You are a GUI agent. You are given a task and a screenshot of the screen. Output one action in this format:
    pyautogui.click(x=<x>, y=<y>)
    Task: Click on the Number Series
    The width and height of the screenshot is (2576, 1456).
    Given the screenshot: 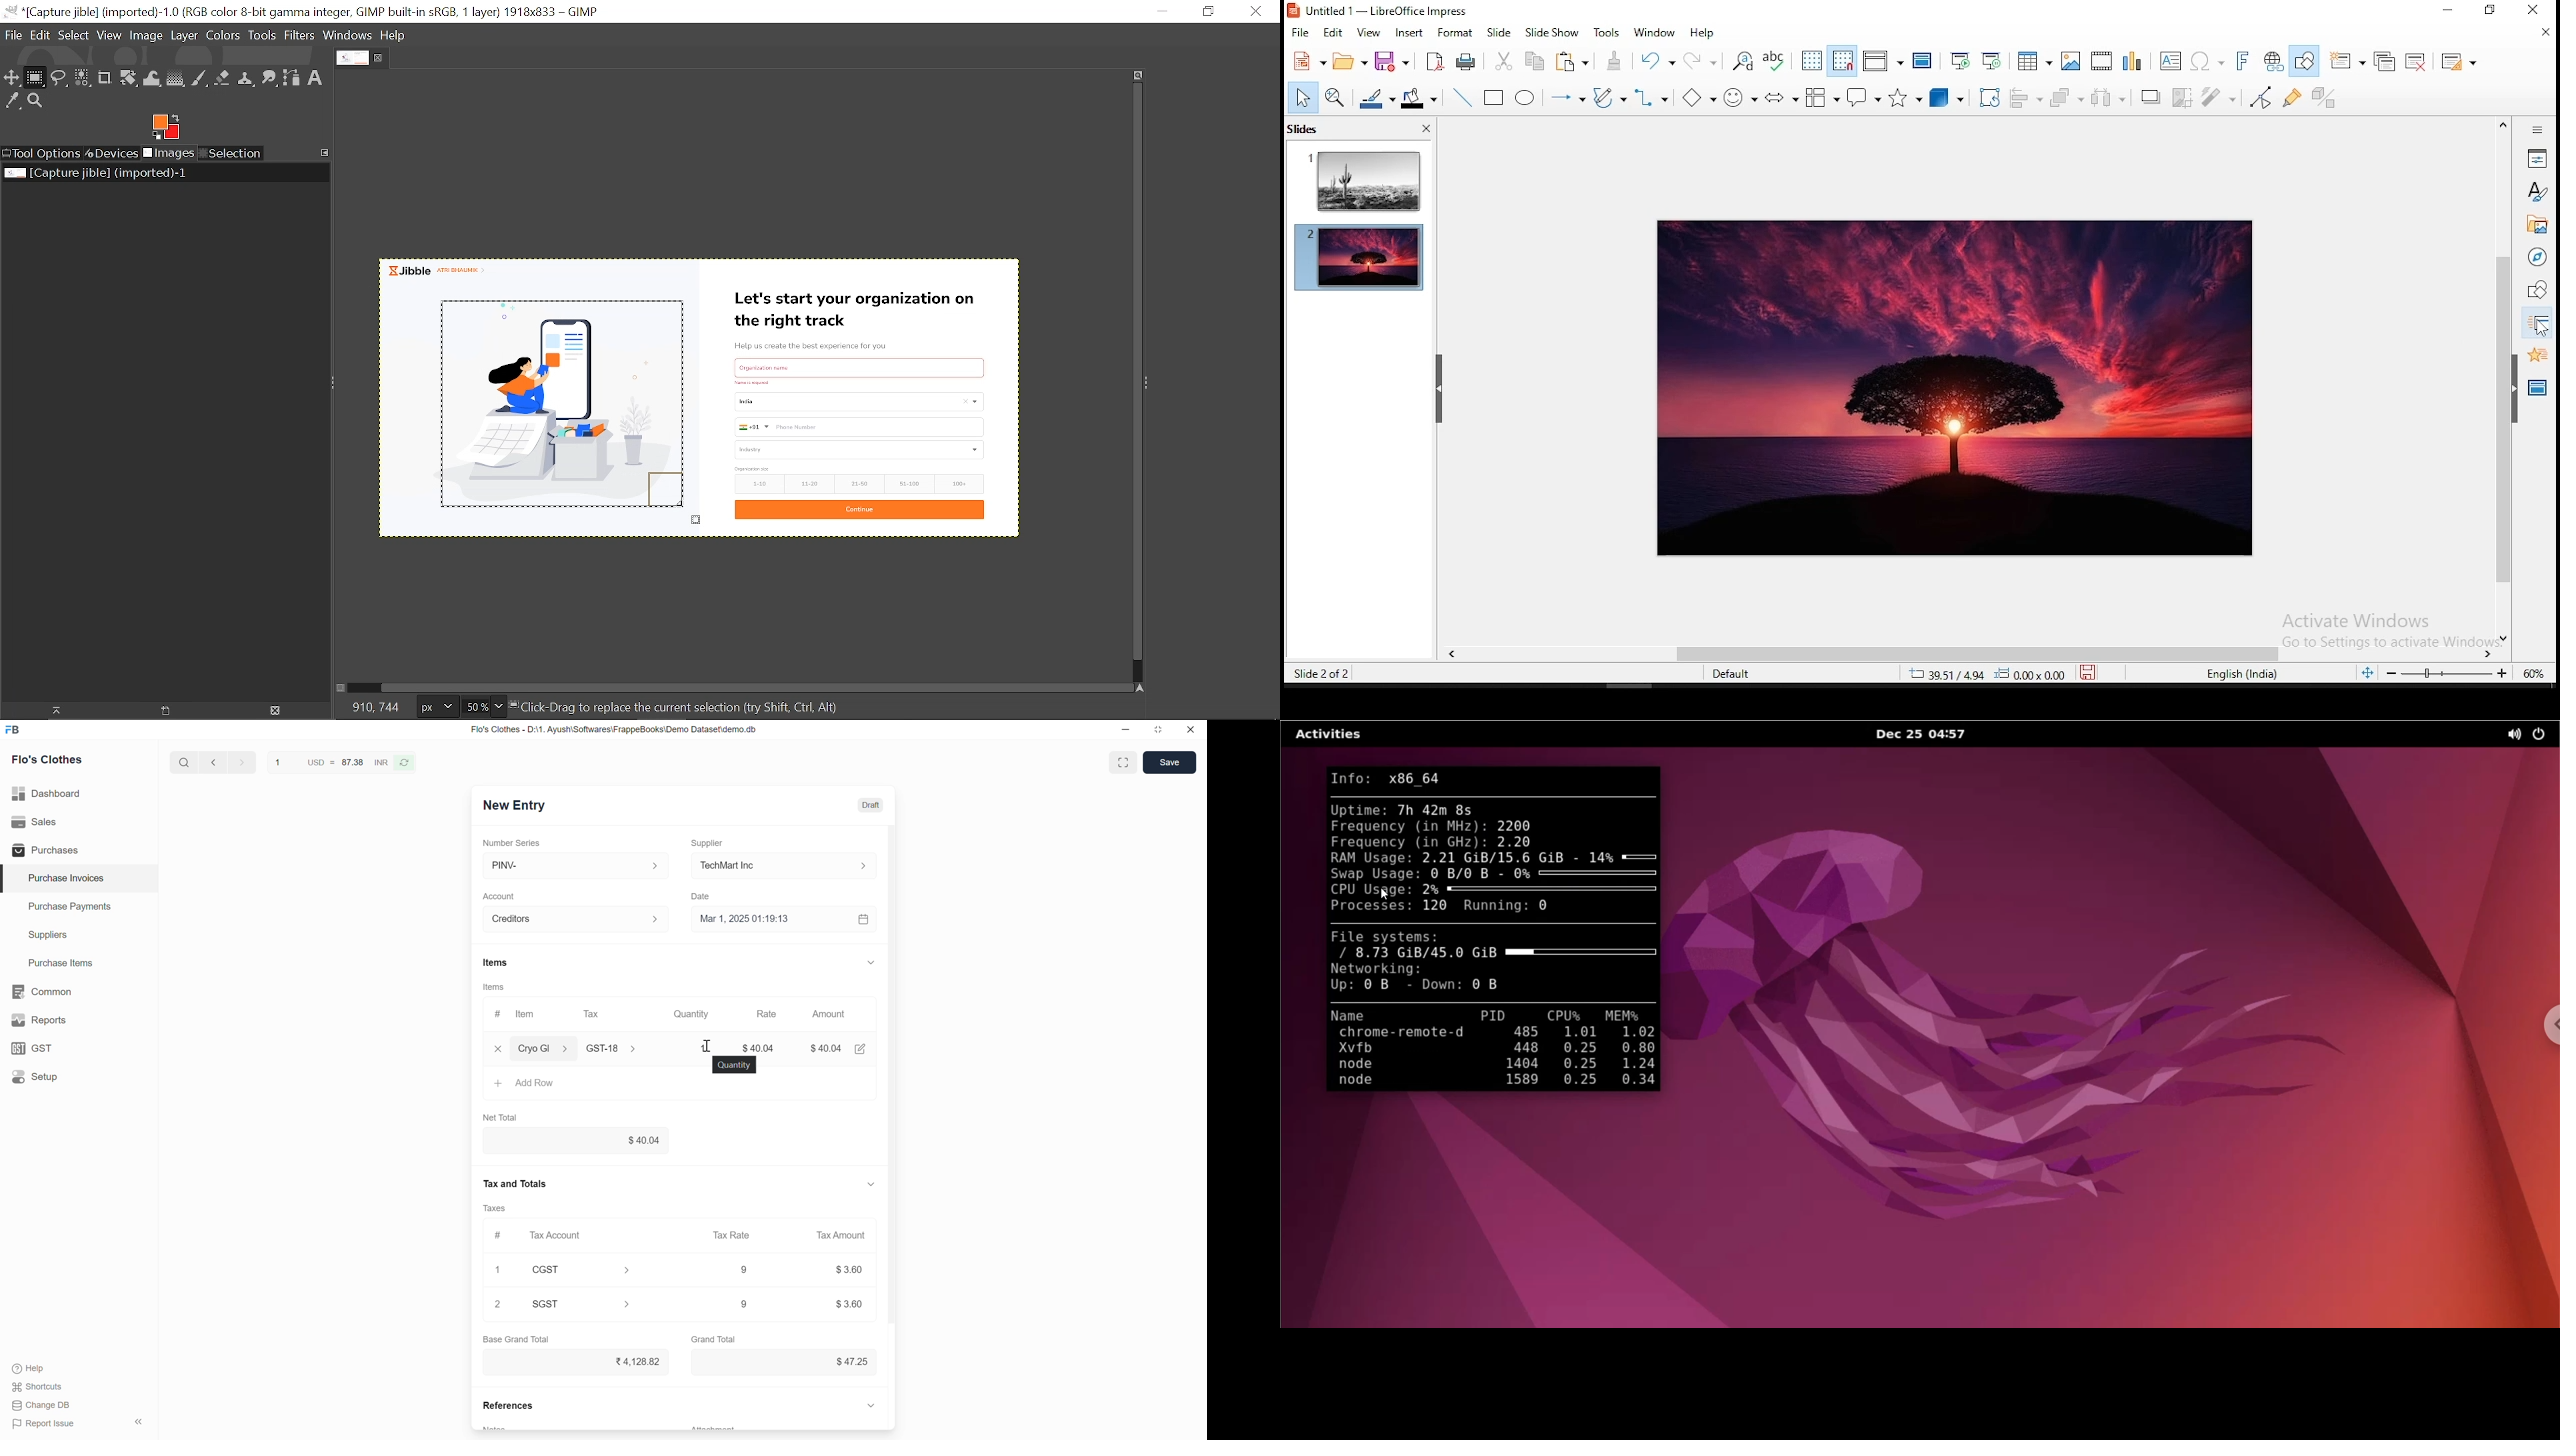 What is the action you would take?
    pyautogui.click(x=517, y=842)
    